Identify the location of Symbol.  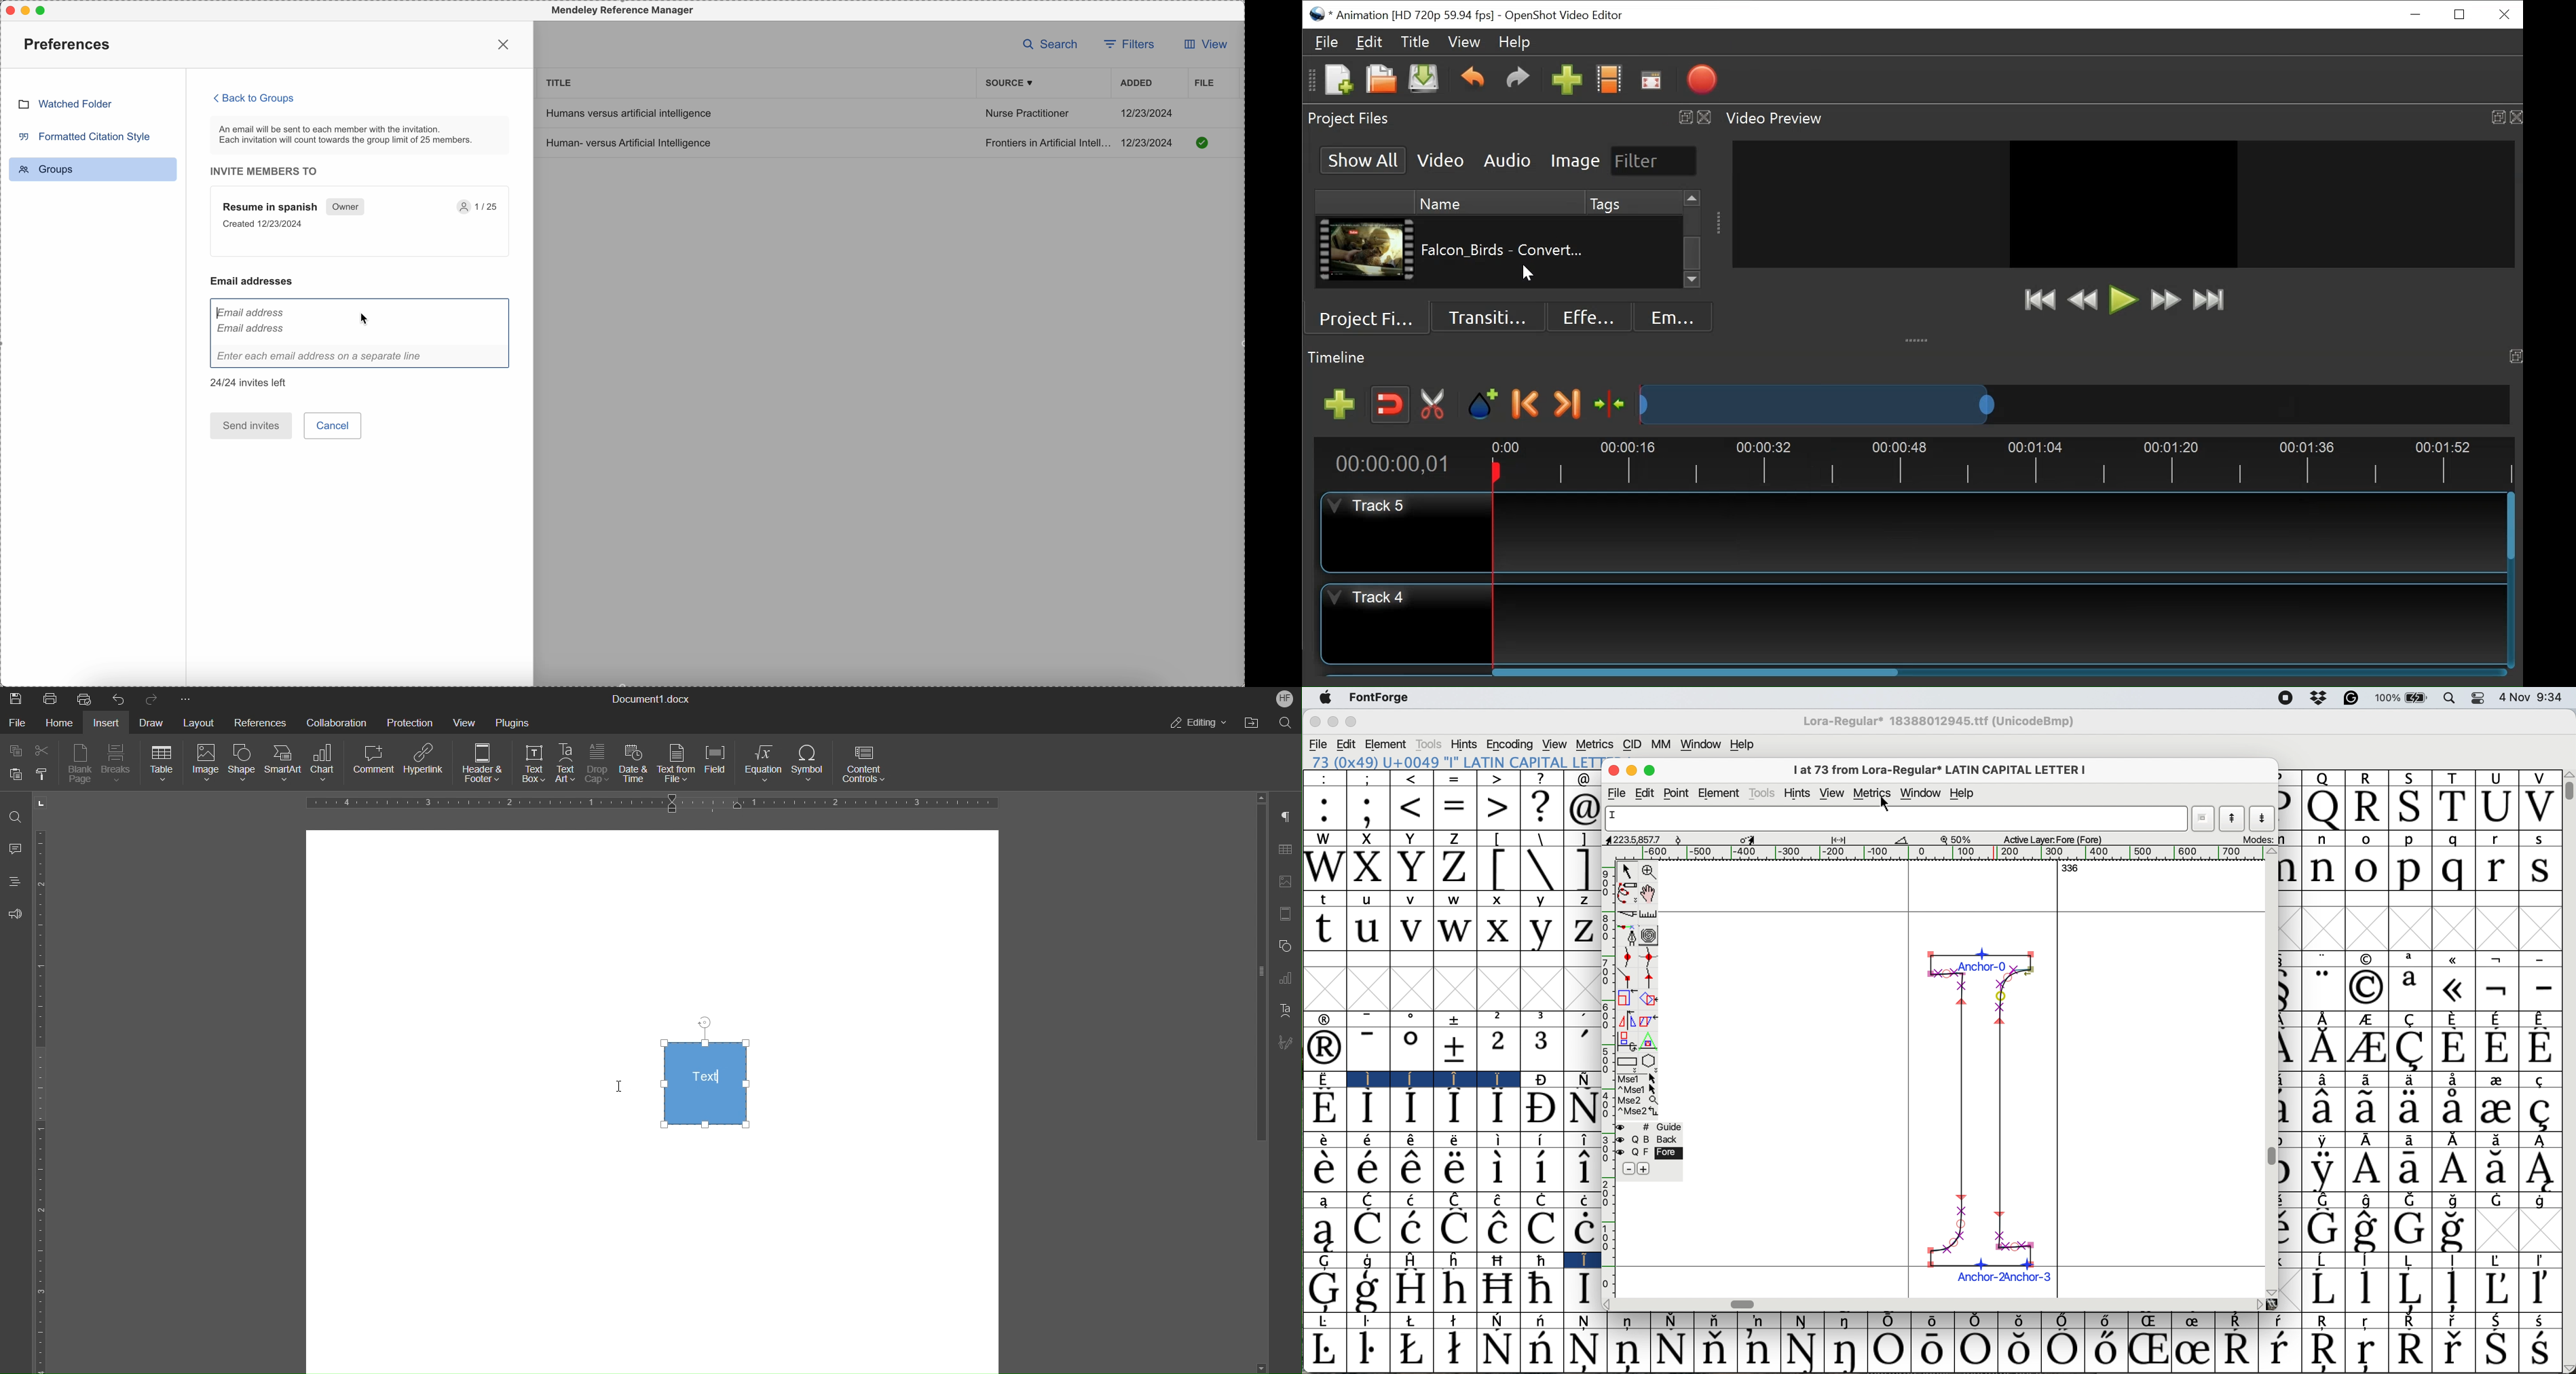
(2019, 1350).